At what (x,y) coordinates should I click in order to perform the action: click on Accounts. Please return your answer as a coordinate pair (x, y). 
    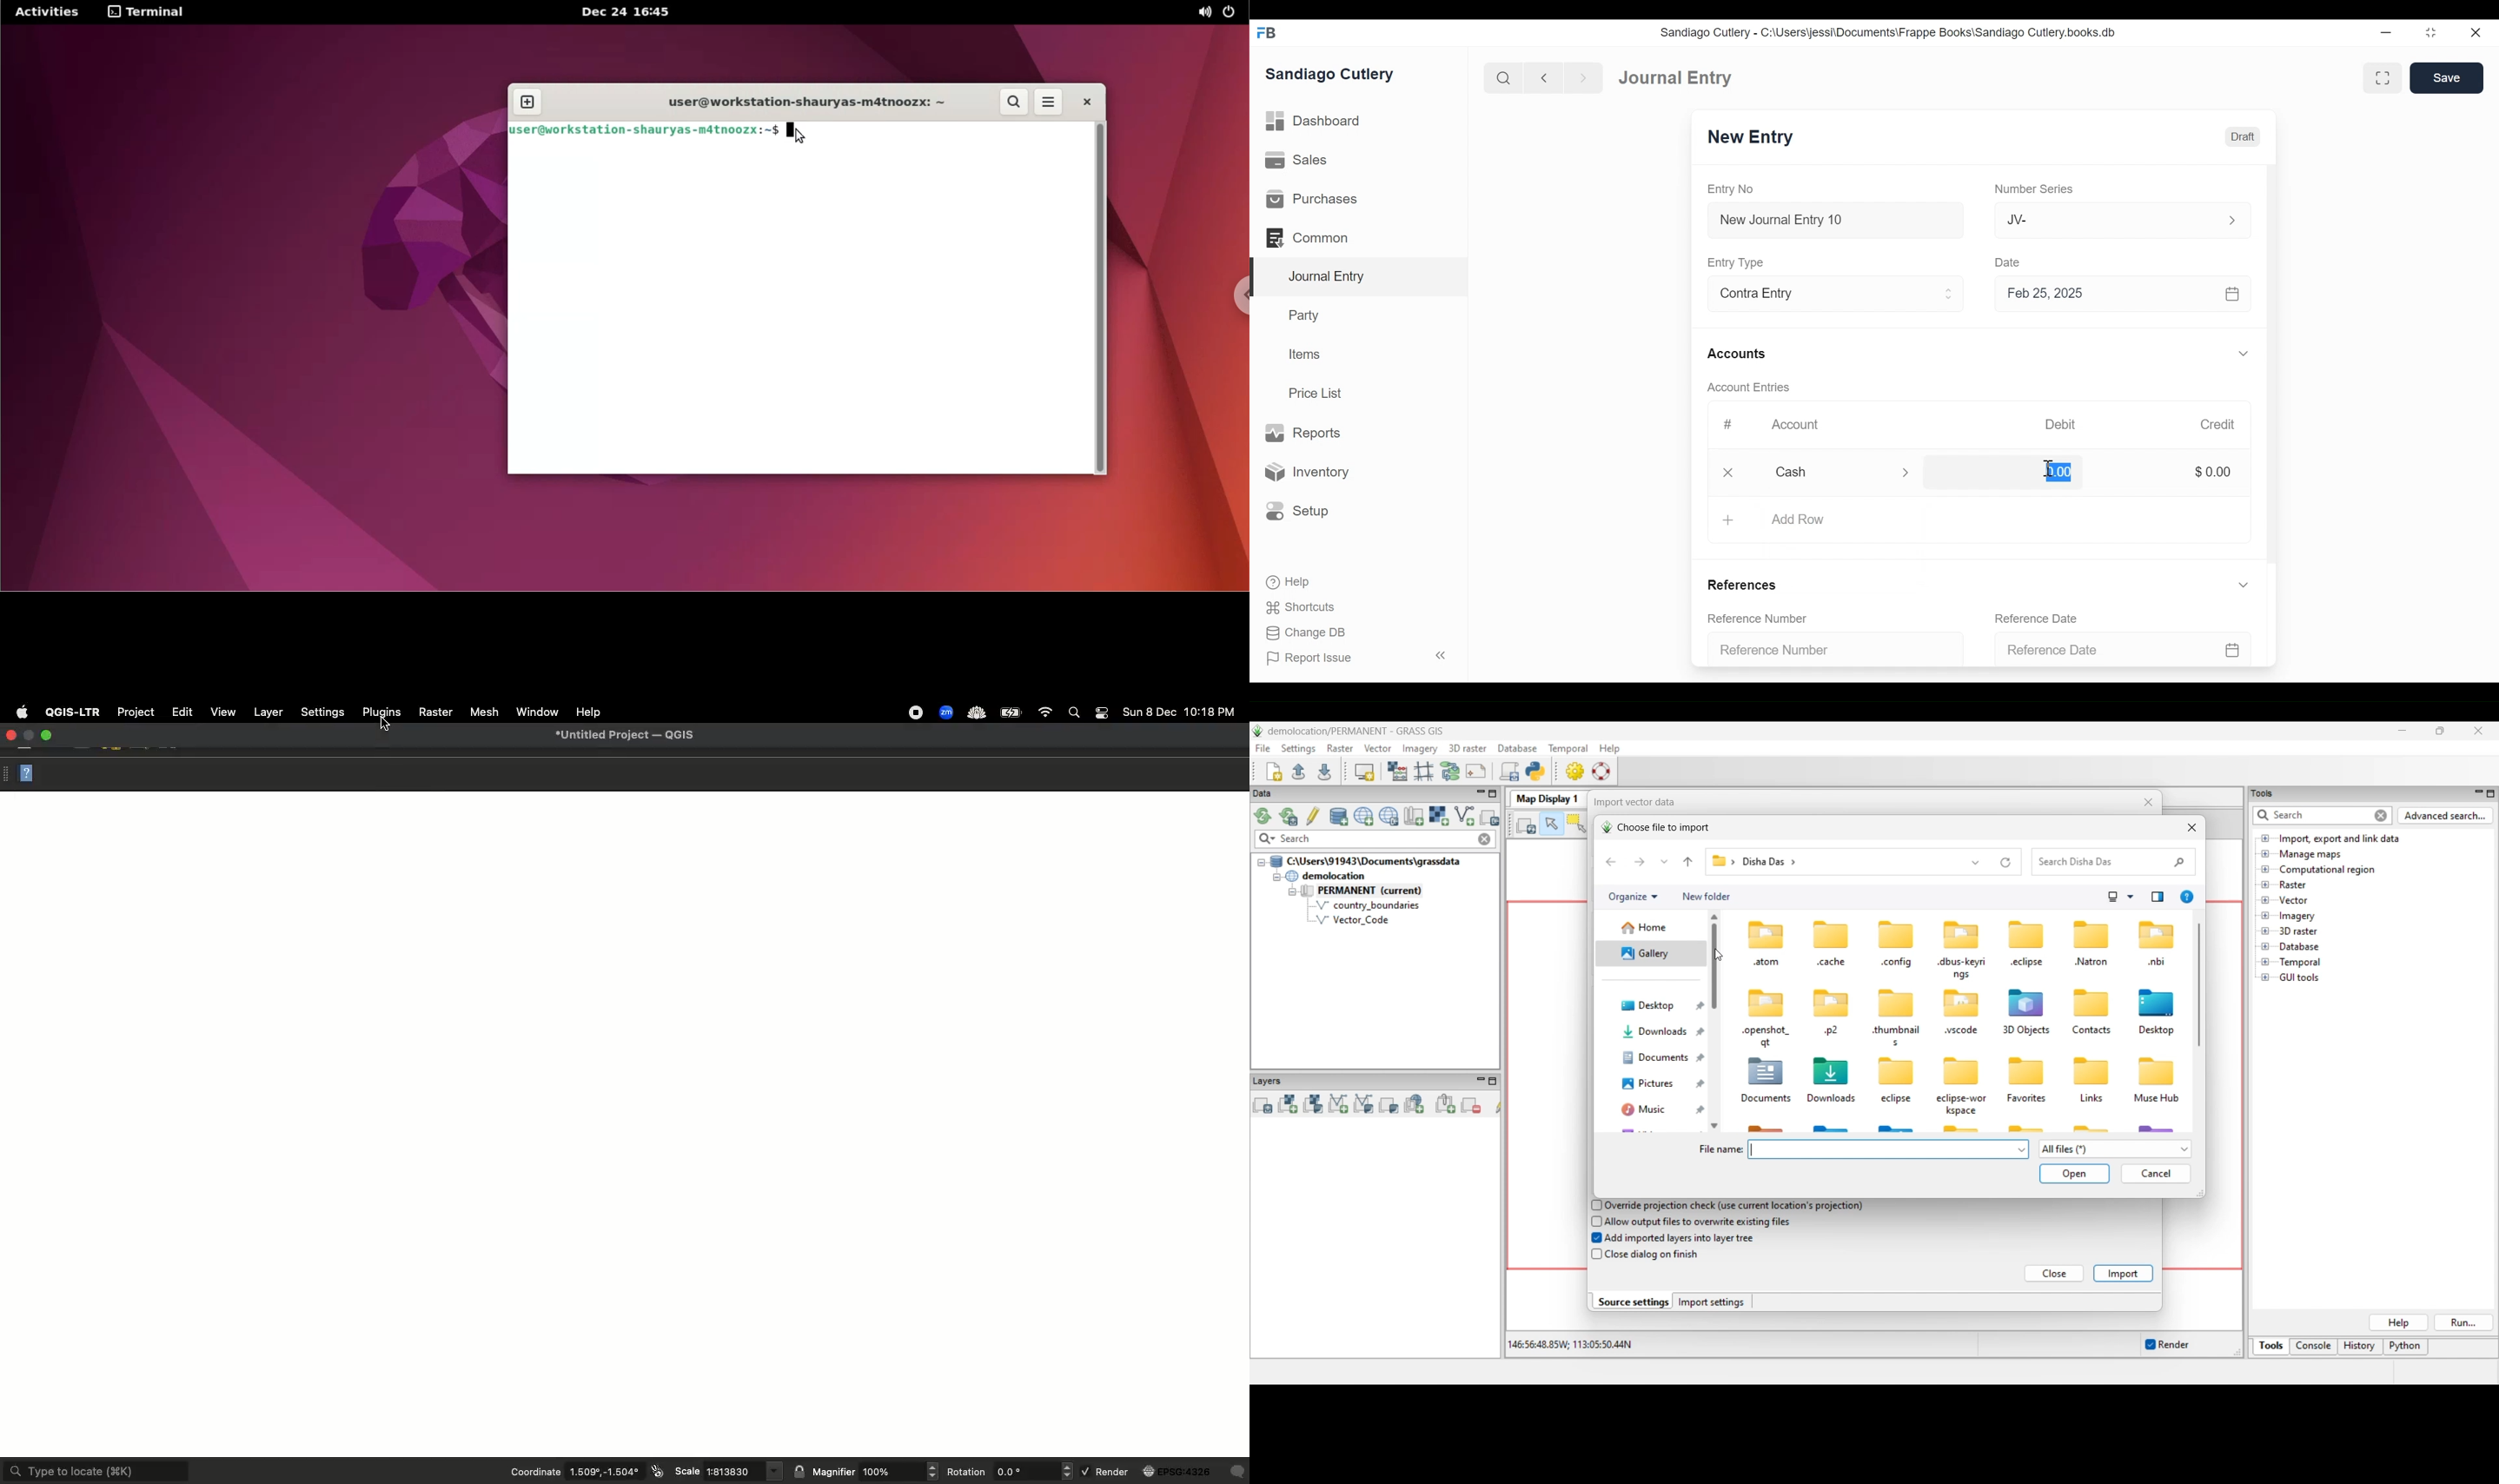
    Looking at the image, I should click on (1739, 354).